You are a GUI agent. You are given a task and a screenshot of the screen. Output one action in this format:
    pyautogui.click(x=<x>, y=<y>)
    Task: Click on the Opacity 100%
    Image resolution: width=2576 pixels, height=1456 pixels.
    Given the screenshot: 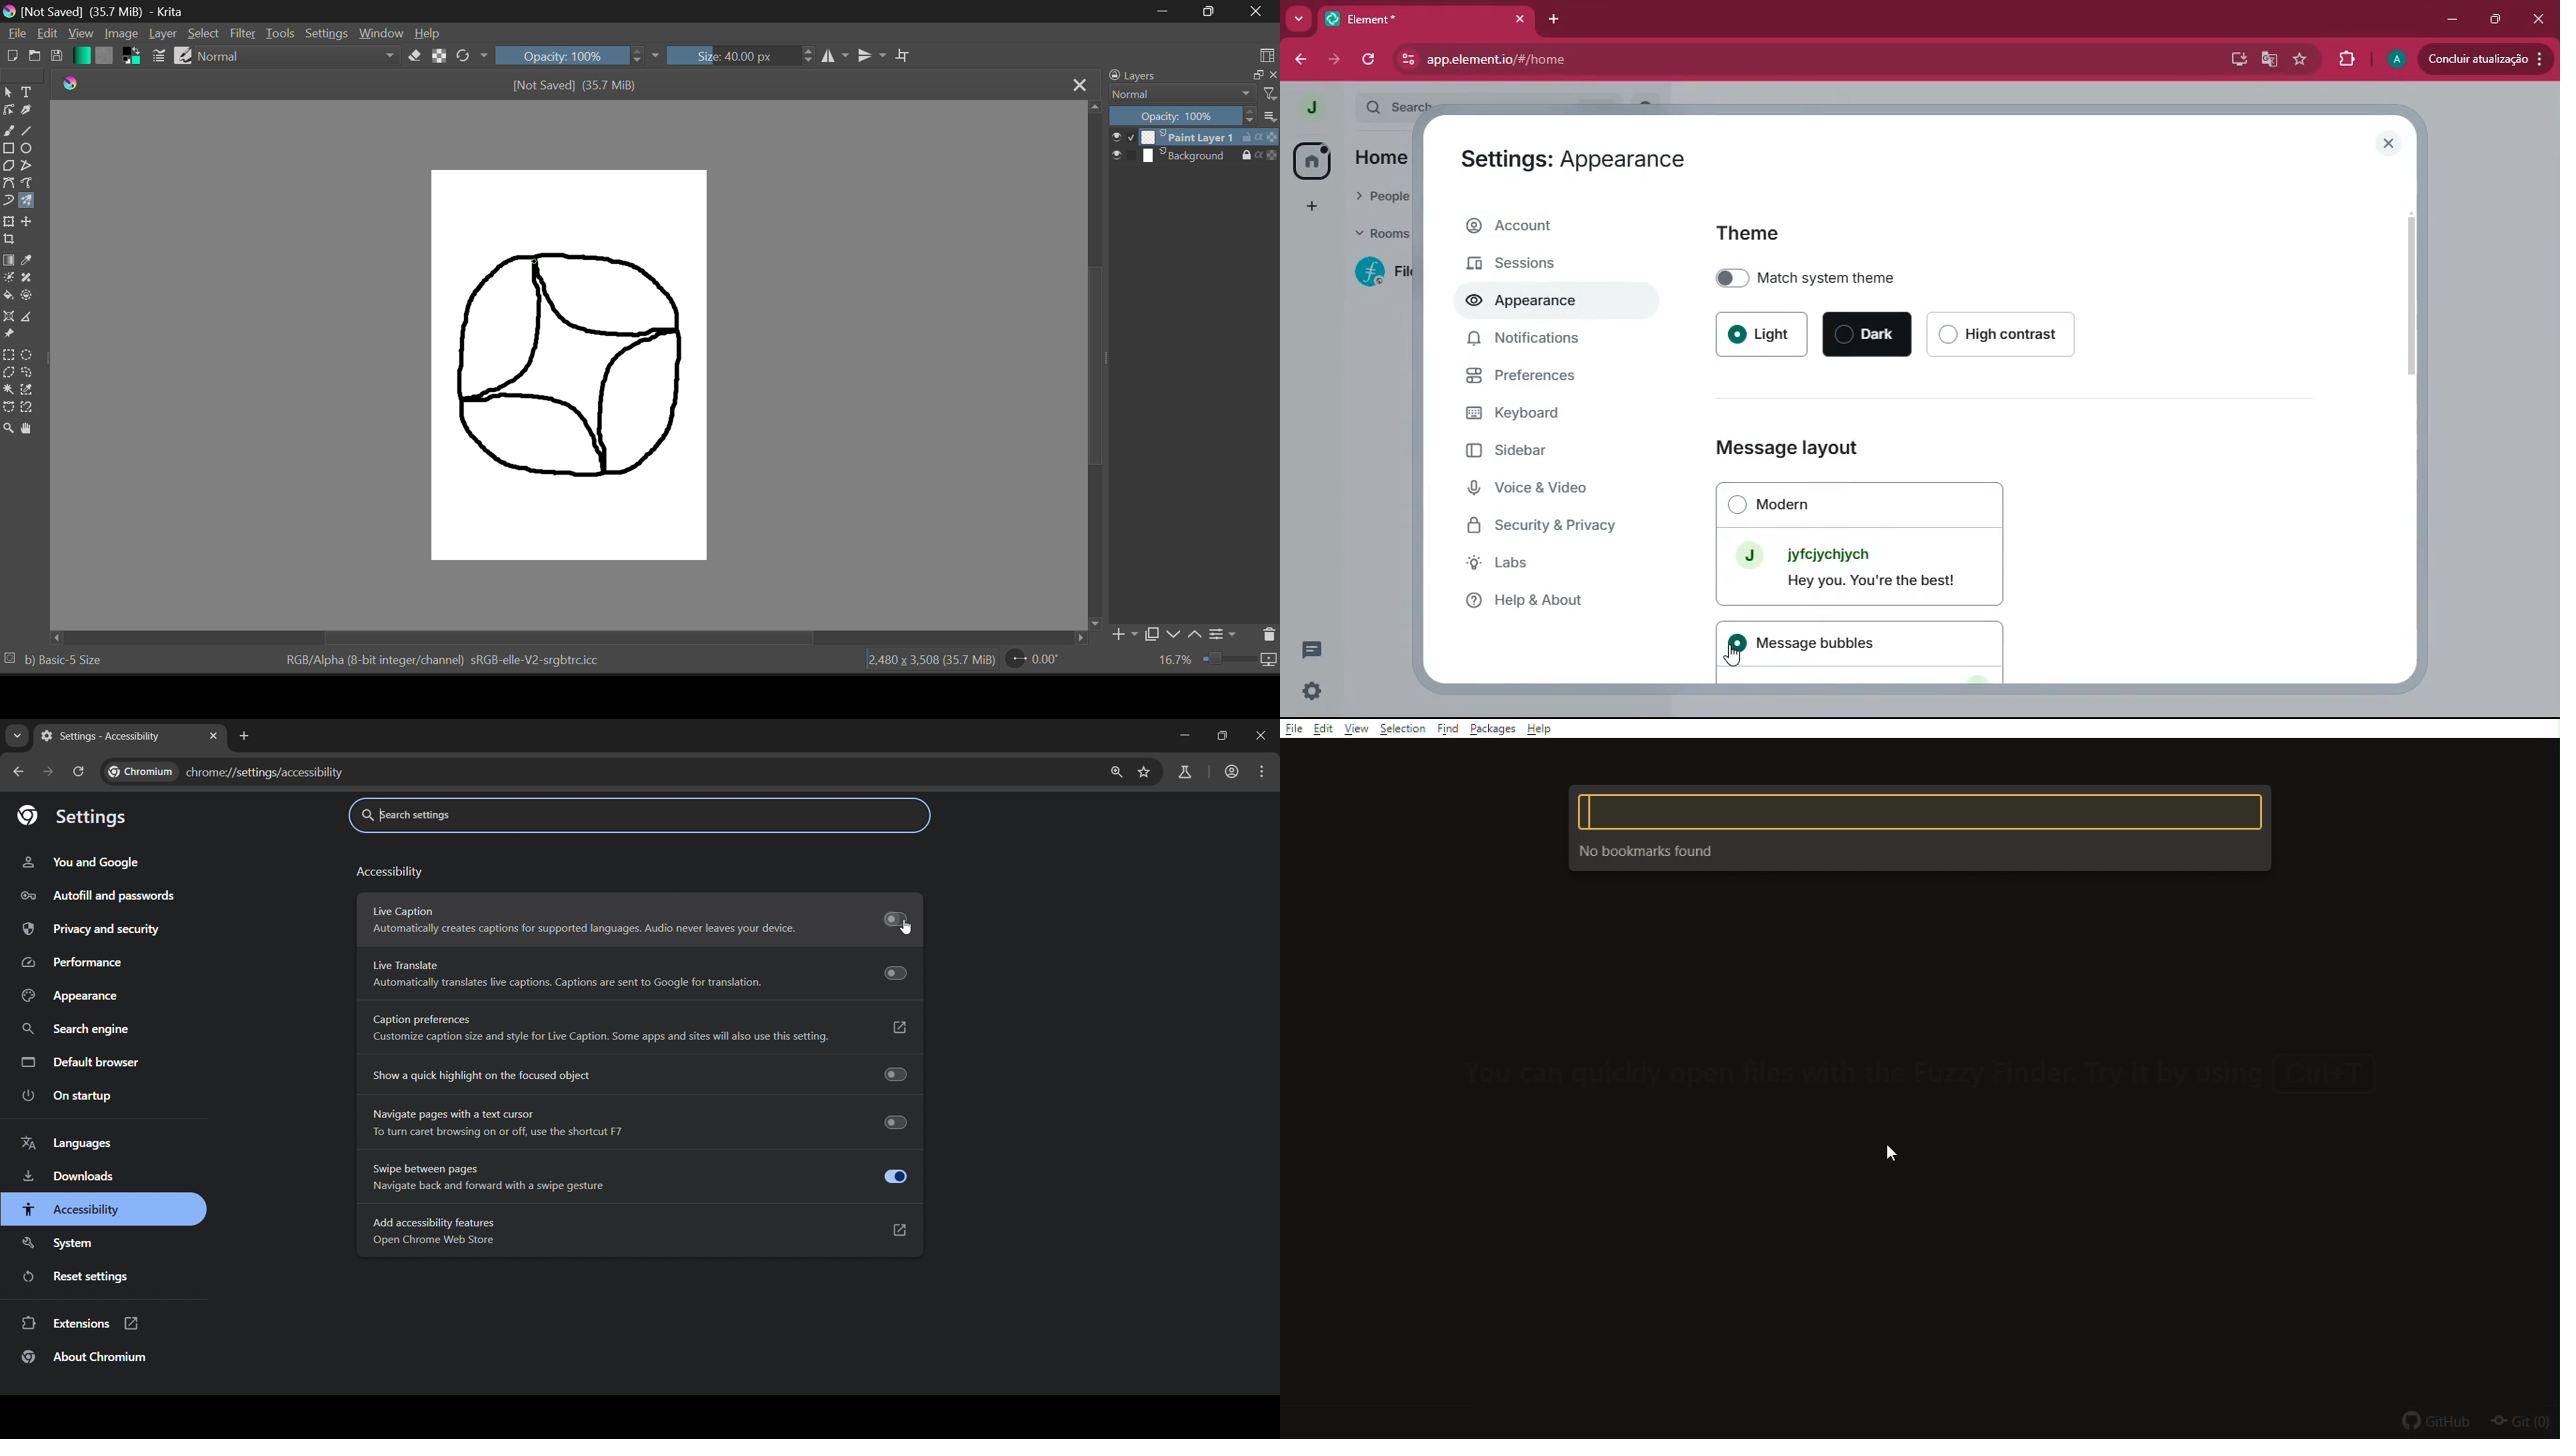 What is the action you would take?
    pyautogui.click(x=1181, y=117)
    